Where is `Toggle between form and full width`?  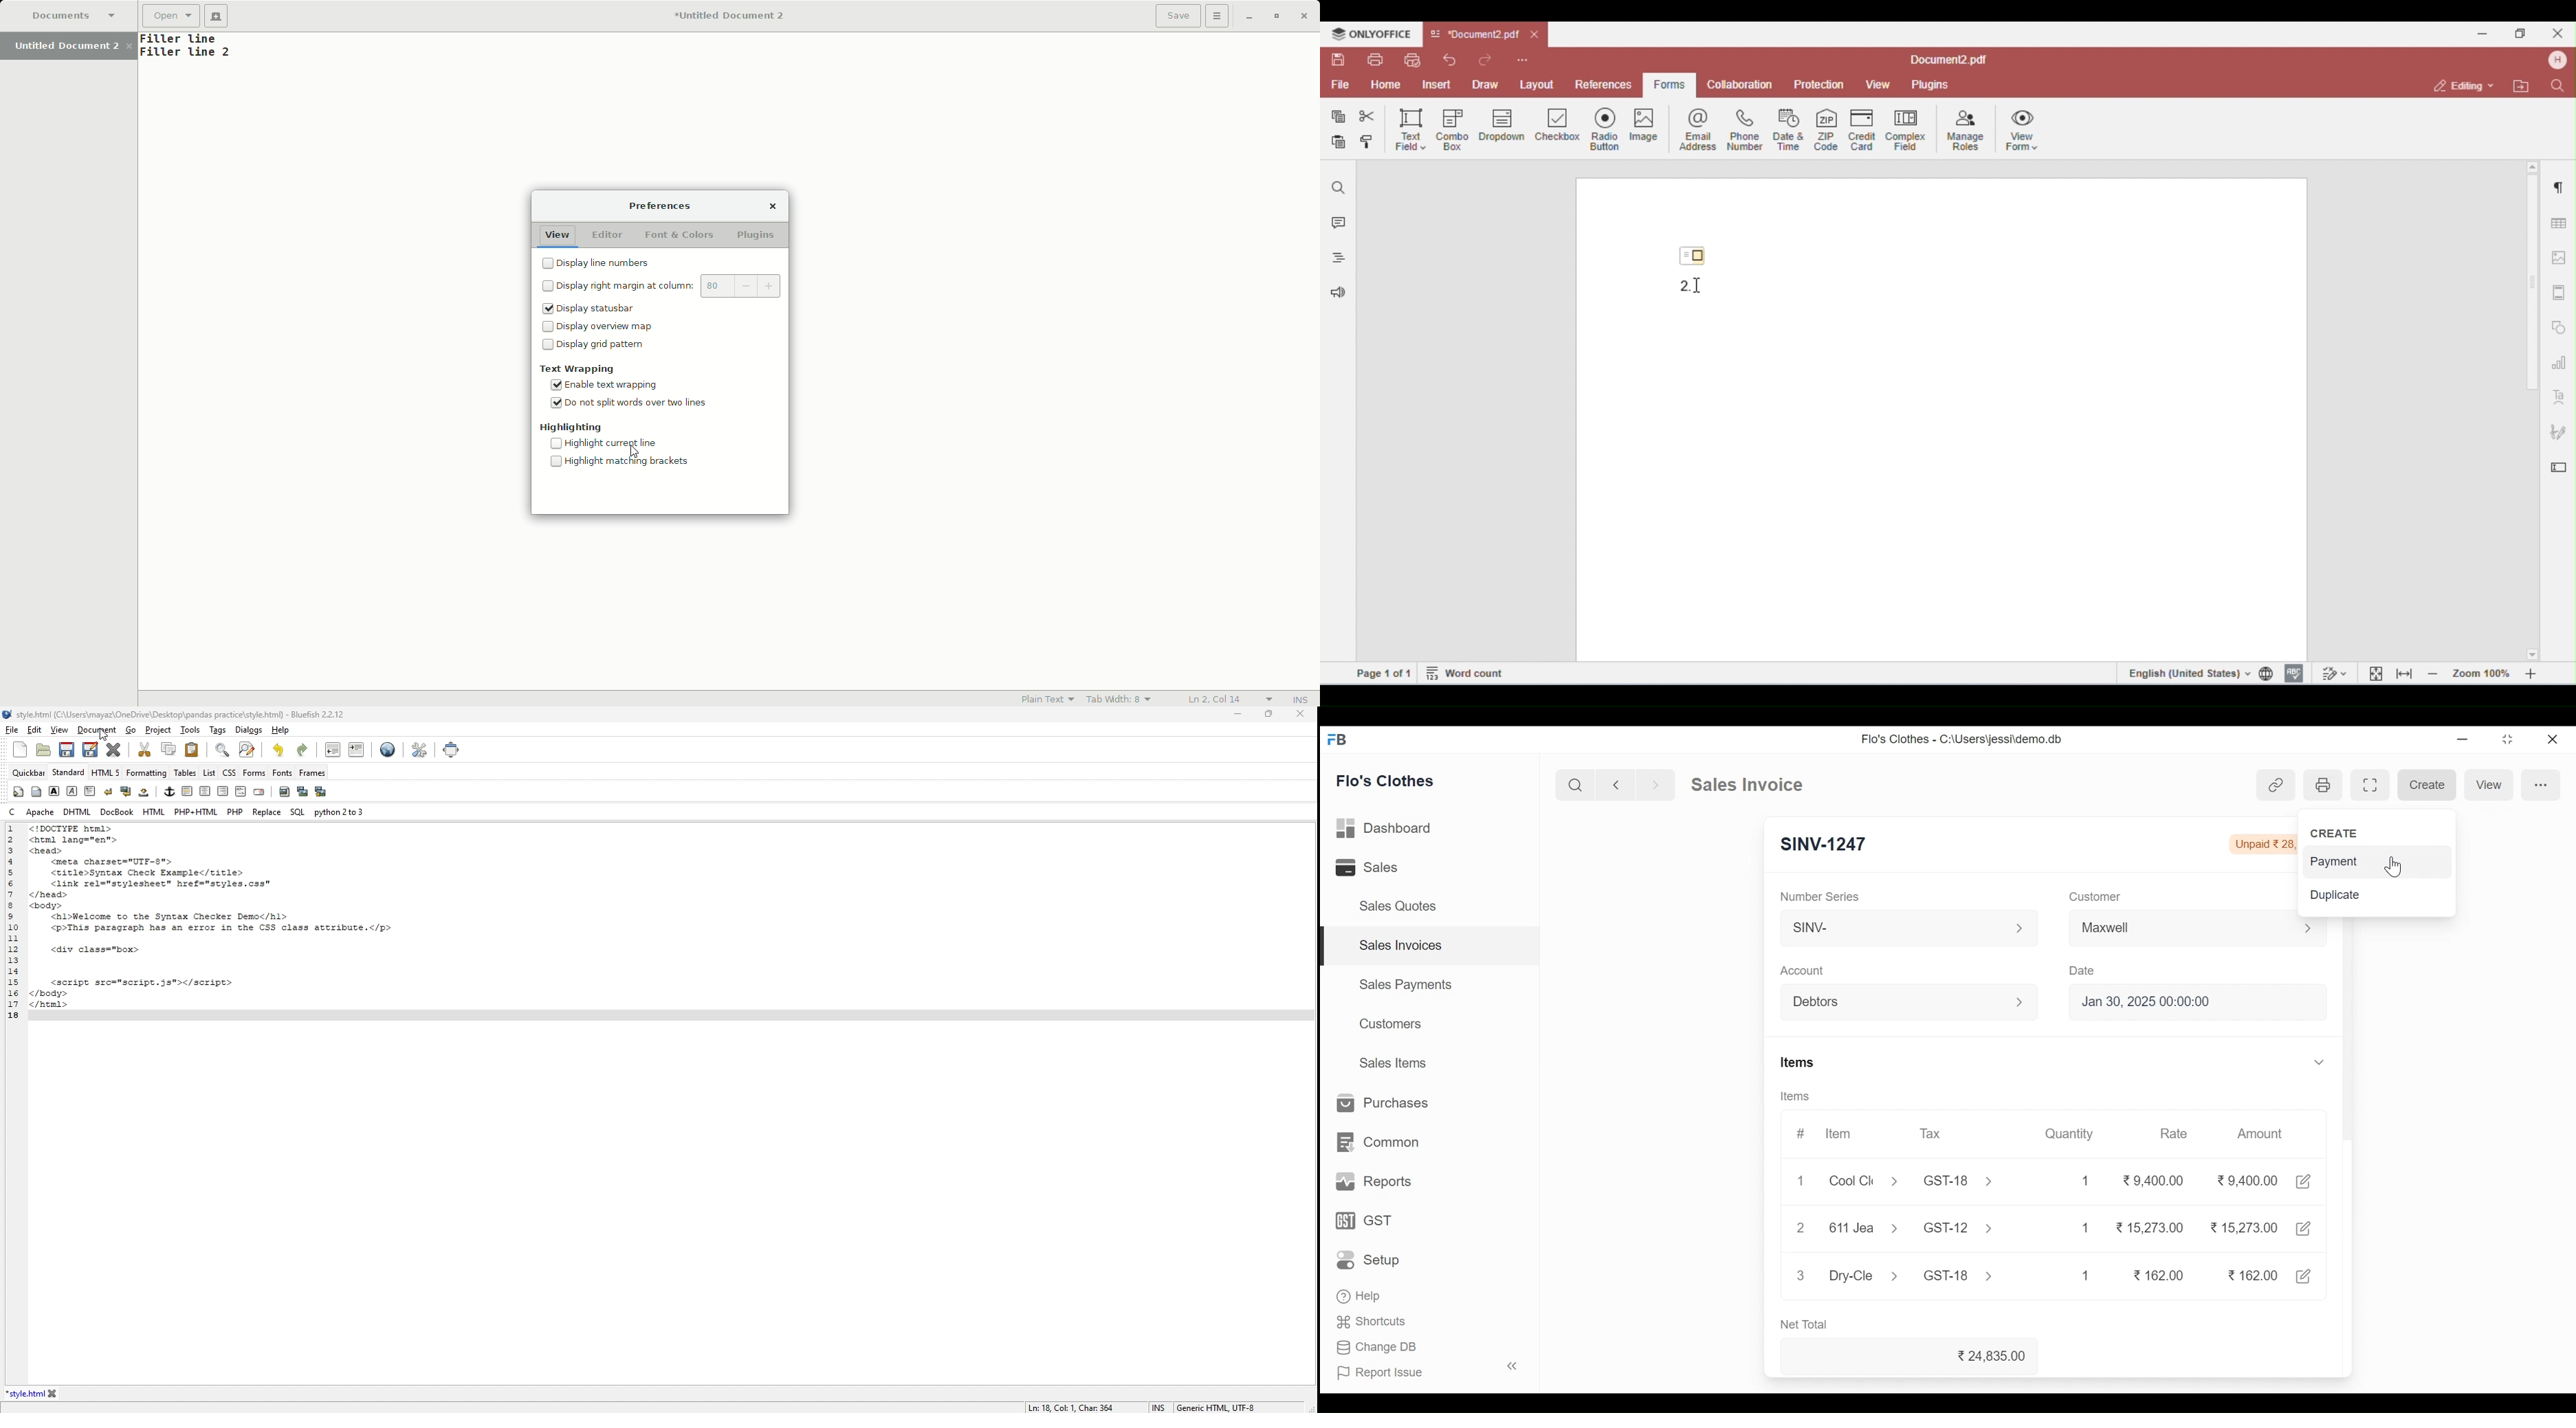
Toggle between form and full width is located at coordinates (2374, 784).